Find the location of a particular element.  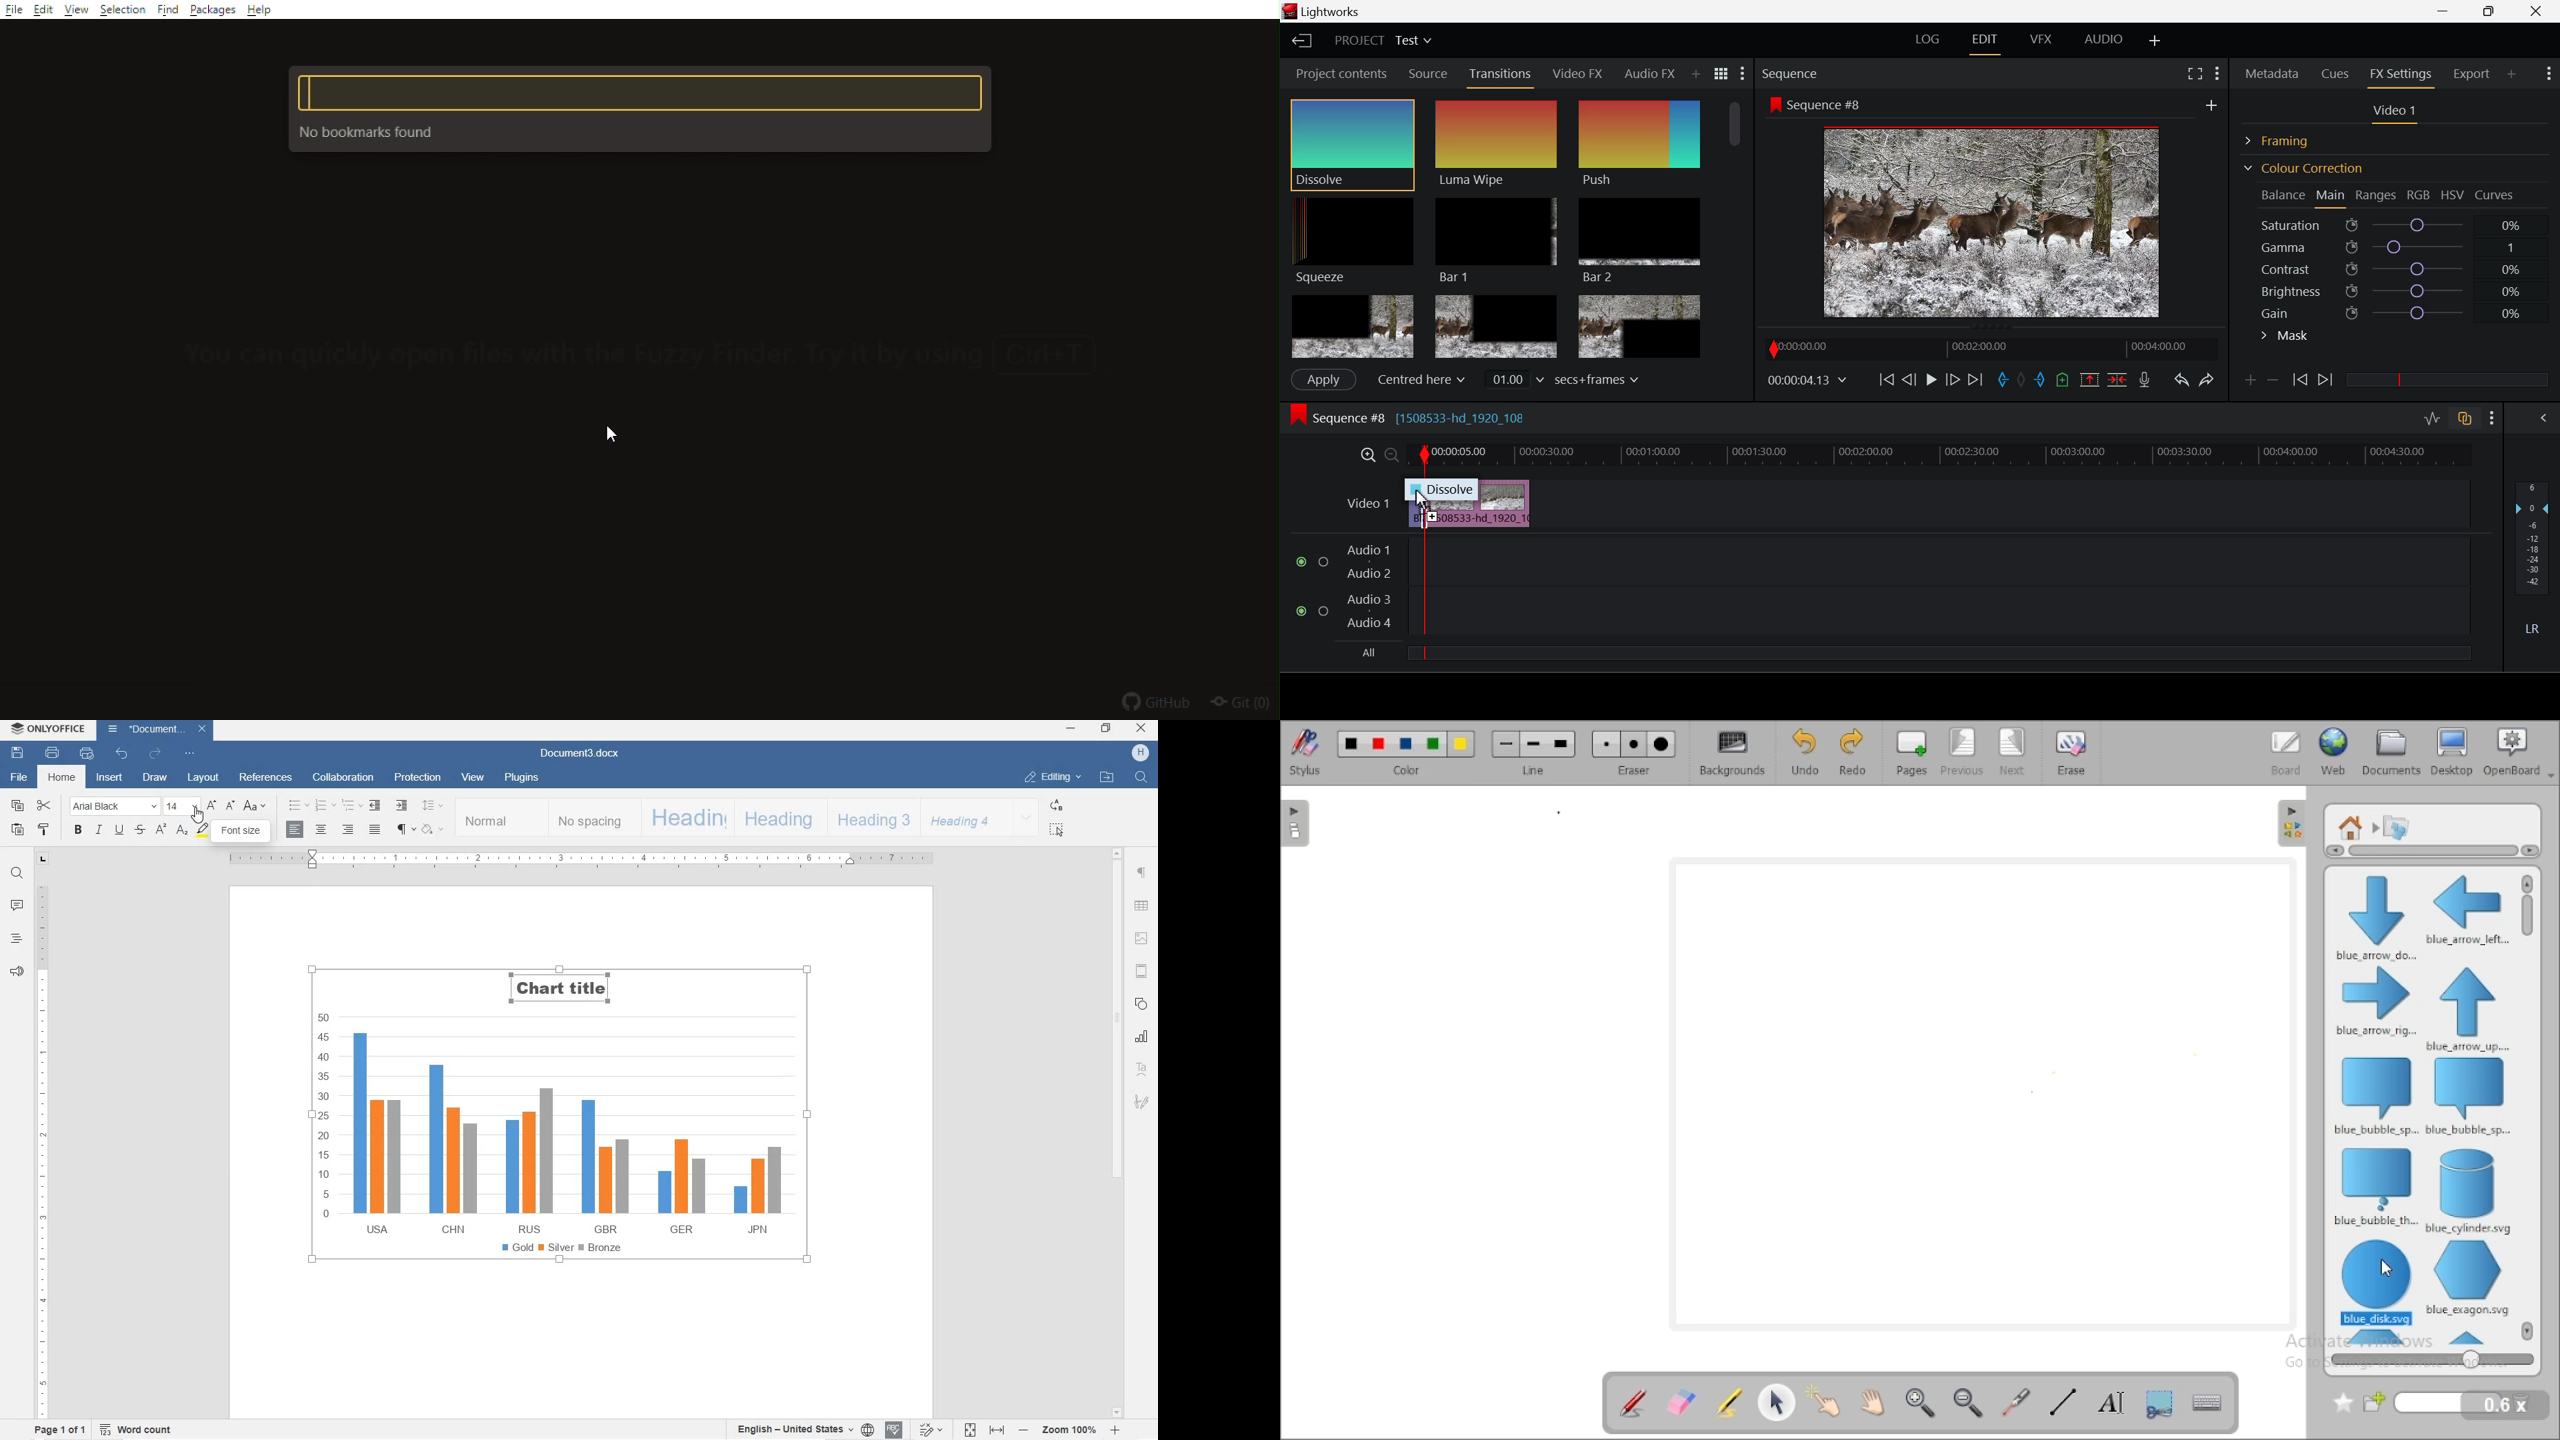

SET TEXT OR DOCUMENT LANGUAGE is located at coordinates (802, 1429).